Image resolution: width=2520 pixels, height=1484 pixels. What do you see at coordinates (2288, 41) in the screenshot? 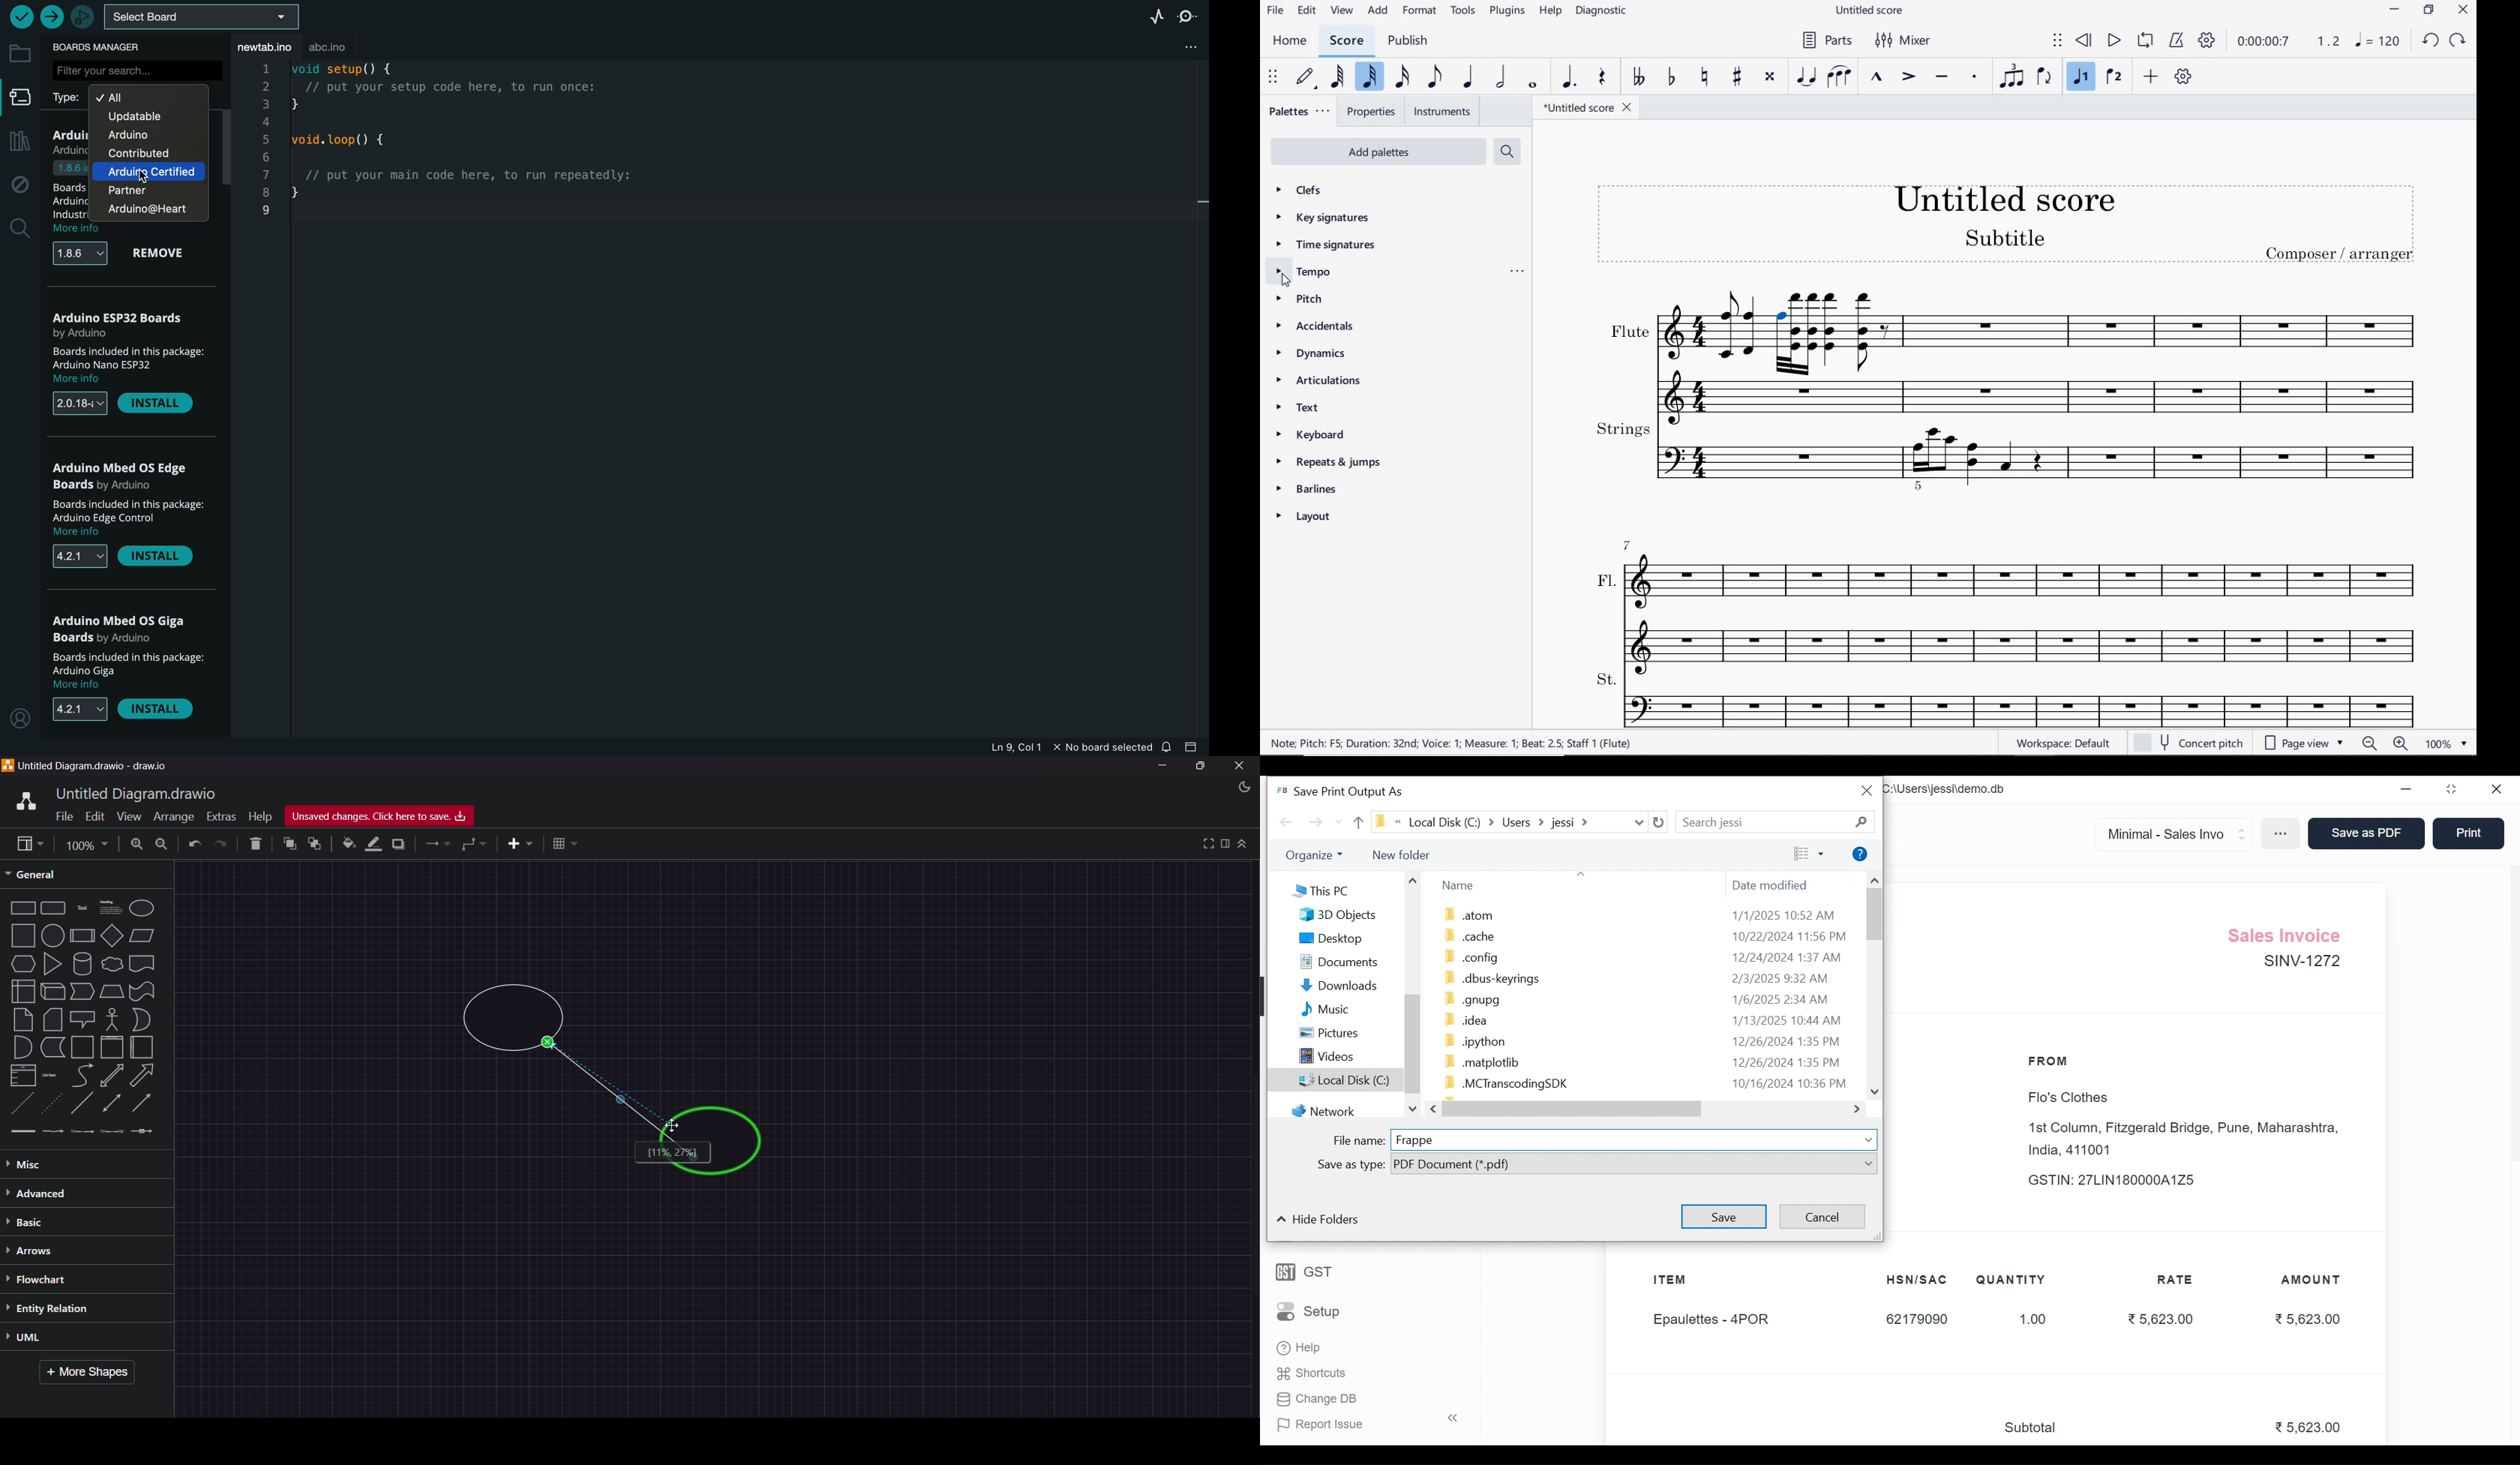
I see `PLAY TIME` at bounding box center [2288, 41].